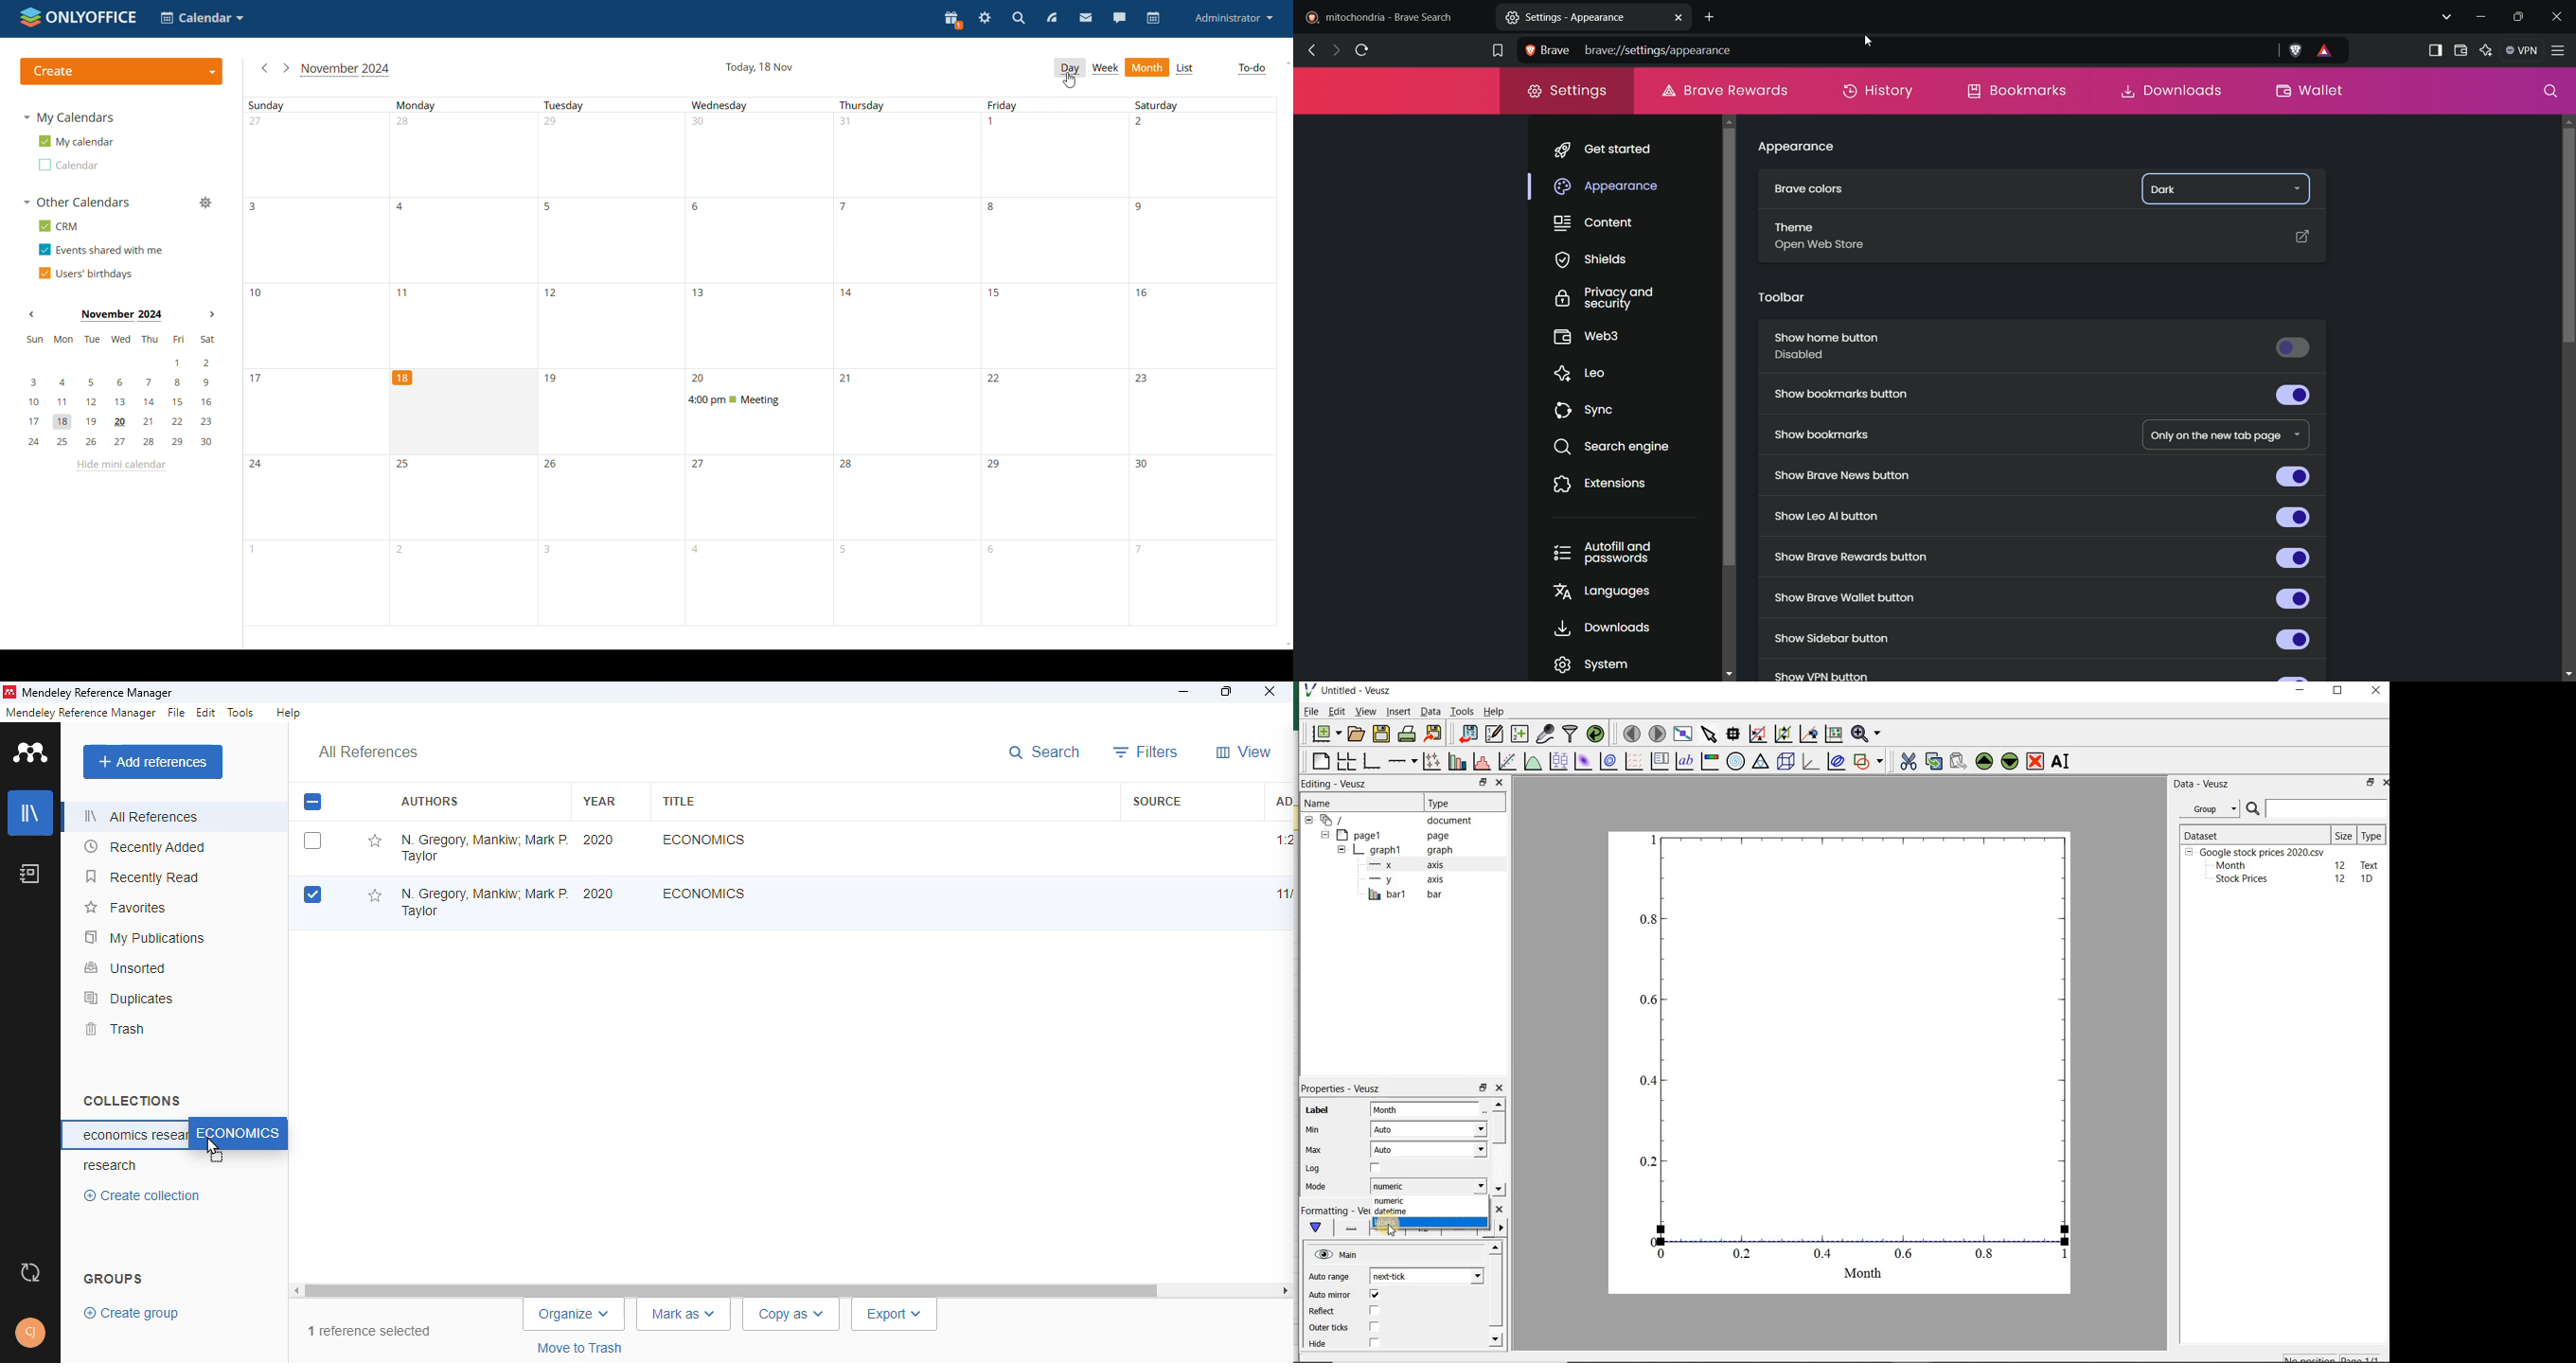 This screenshot has height=1372, width=2576. What do you see at coordinates (1146, 752) in the screenshot?
I see `filters` at bounding box center [1146, 752].